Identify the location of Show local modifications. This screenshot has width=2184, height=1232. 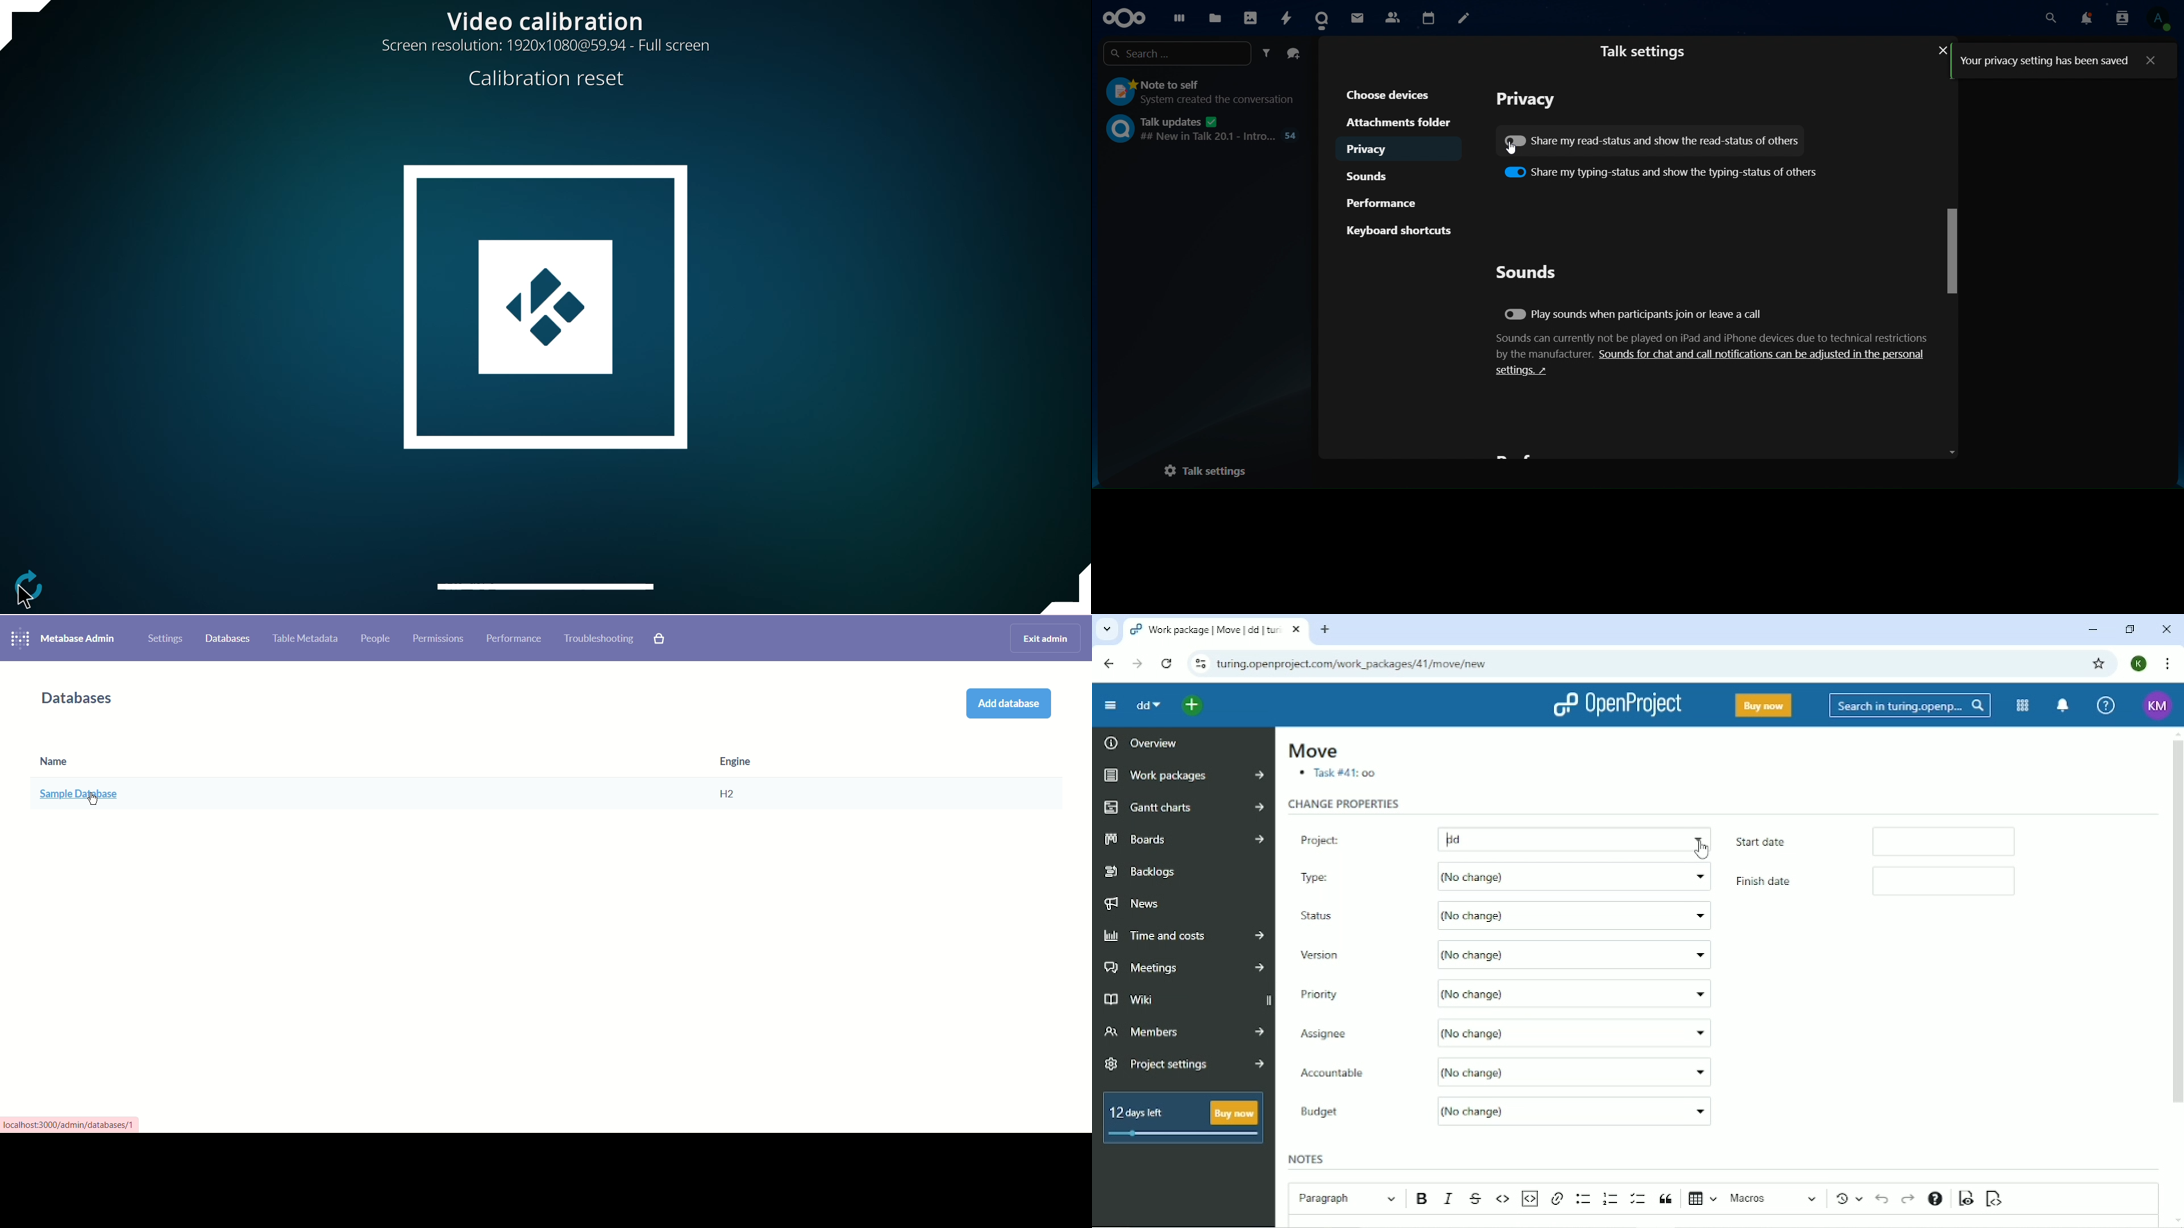
(1852, 1198).